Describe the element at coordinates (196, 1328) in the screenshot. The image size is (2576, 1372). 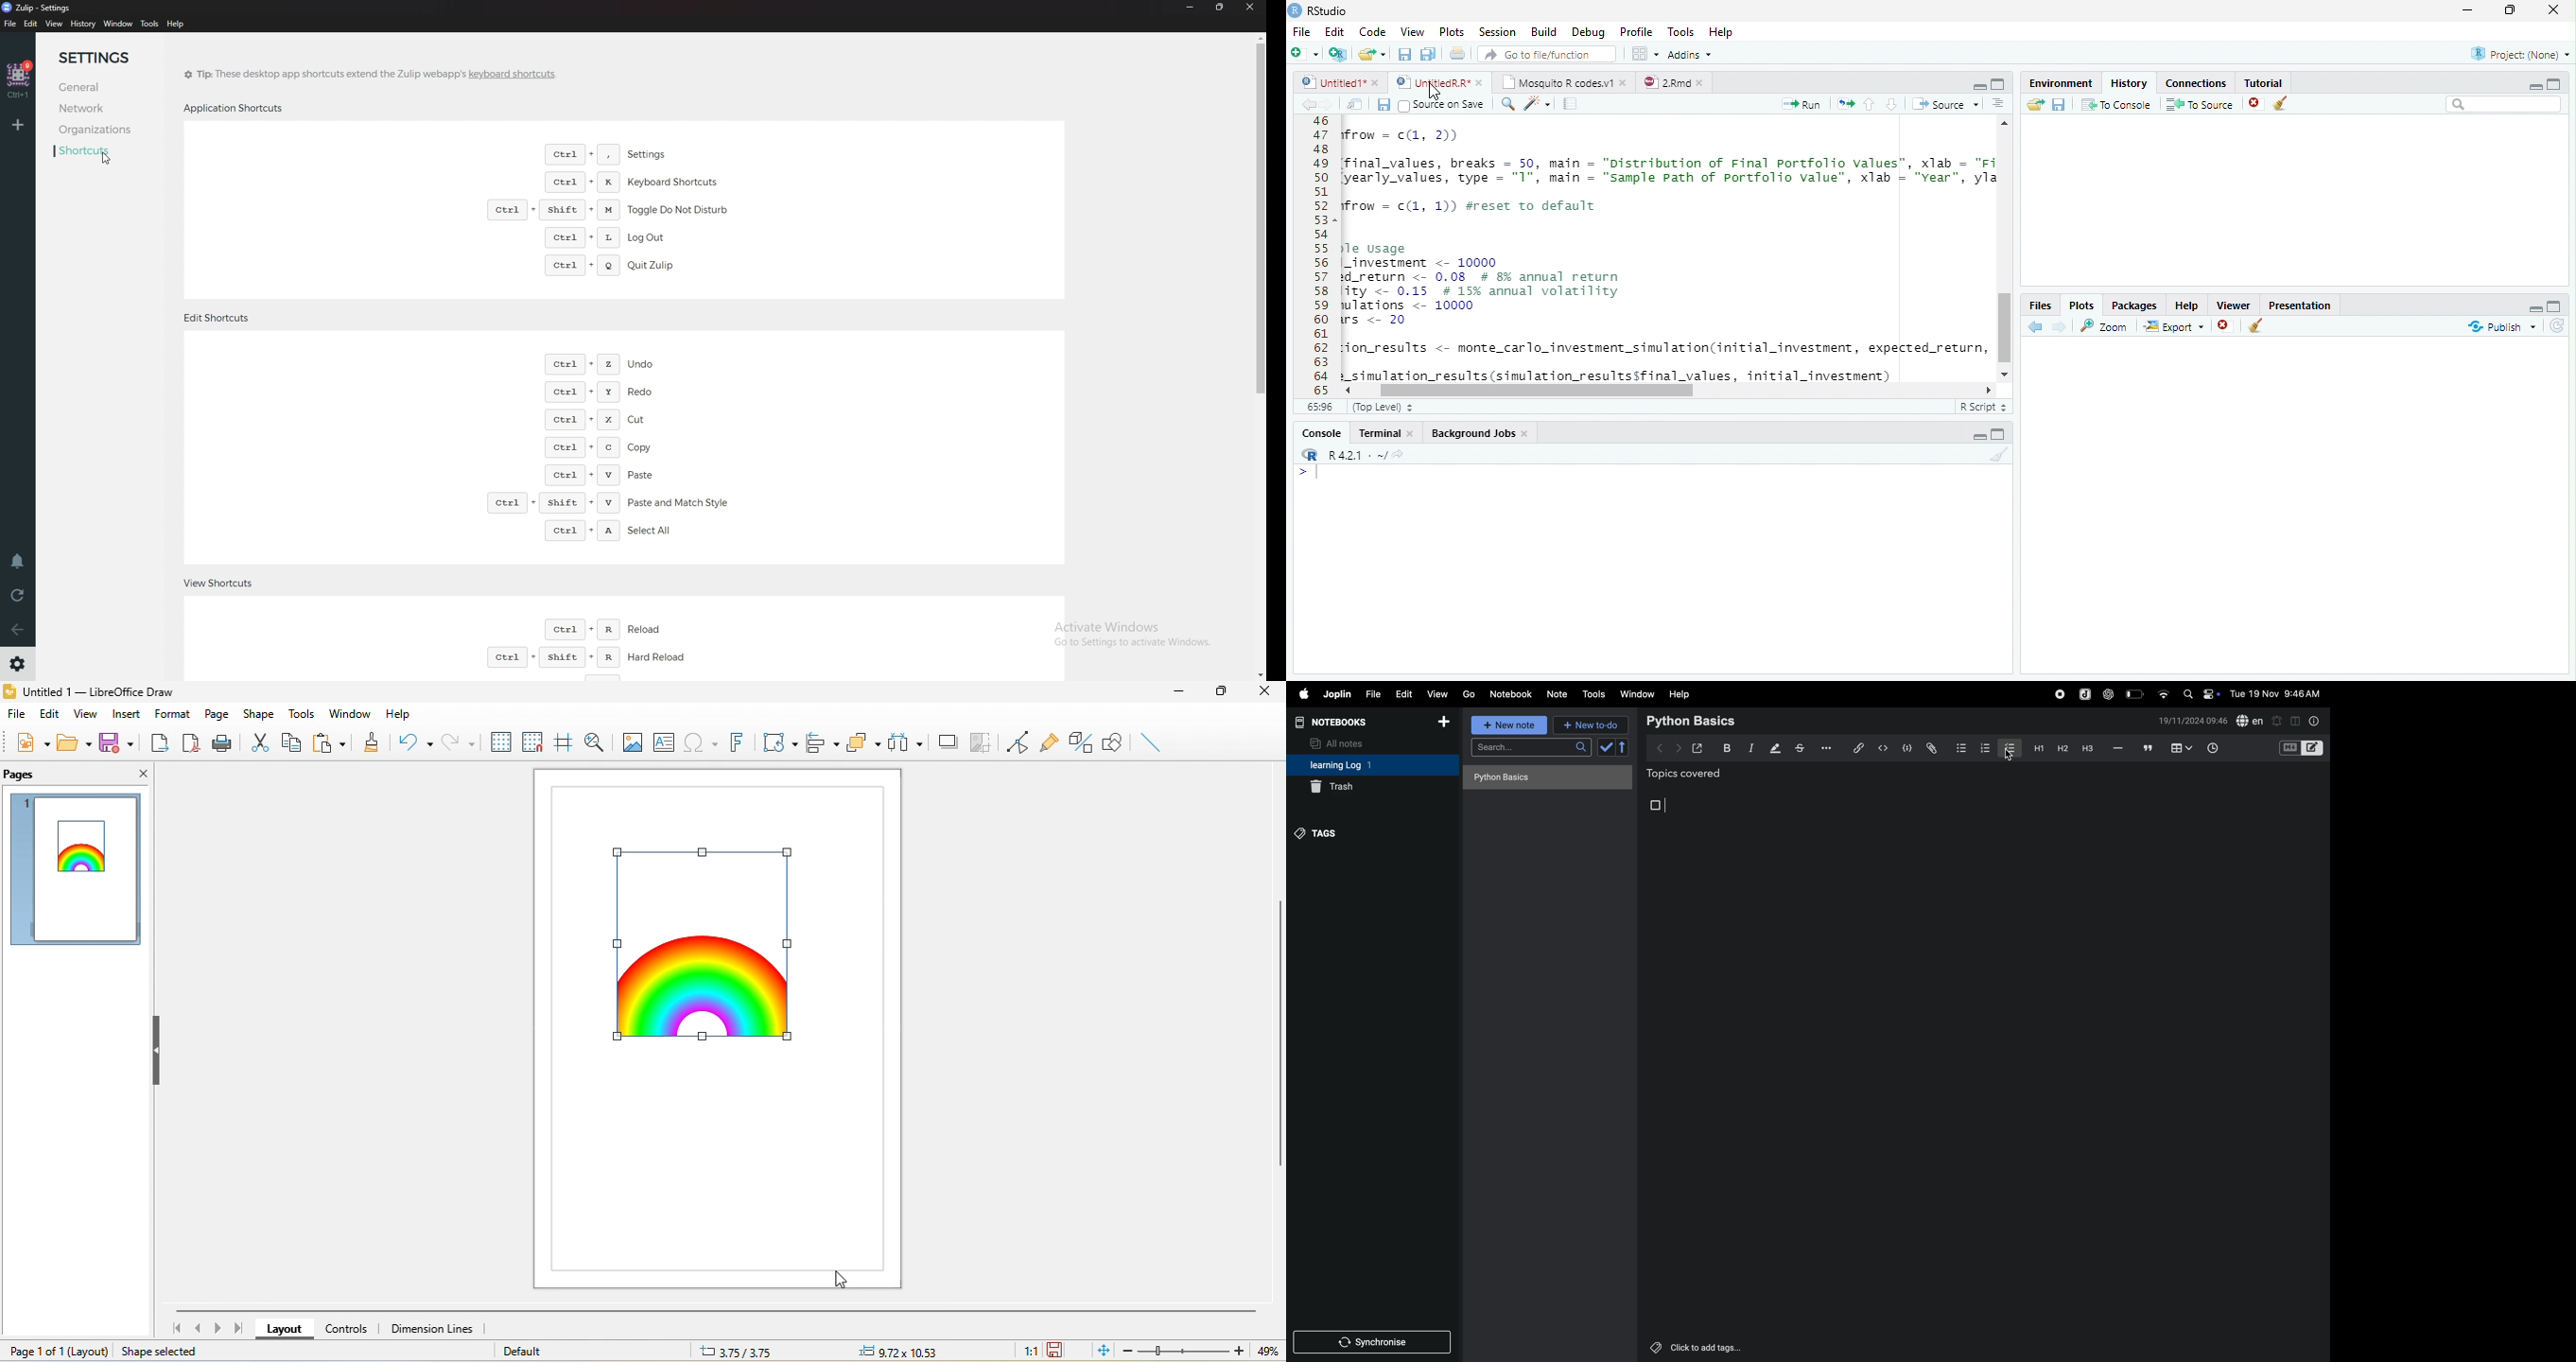
I see `previous page` at that location.